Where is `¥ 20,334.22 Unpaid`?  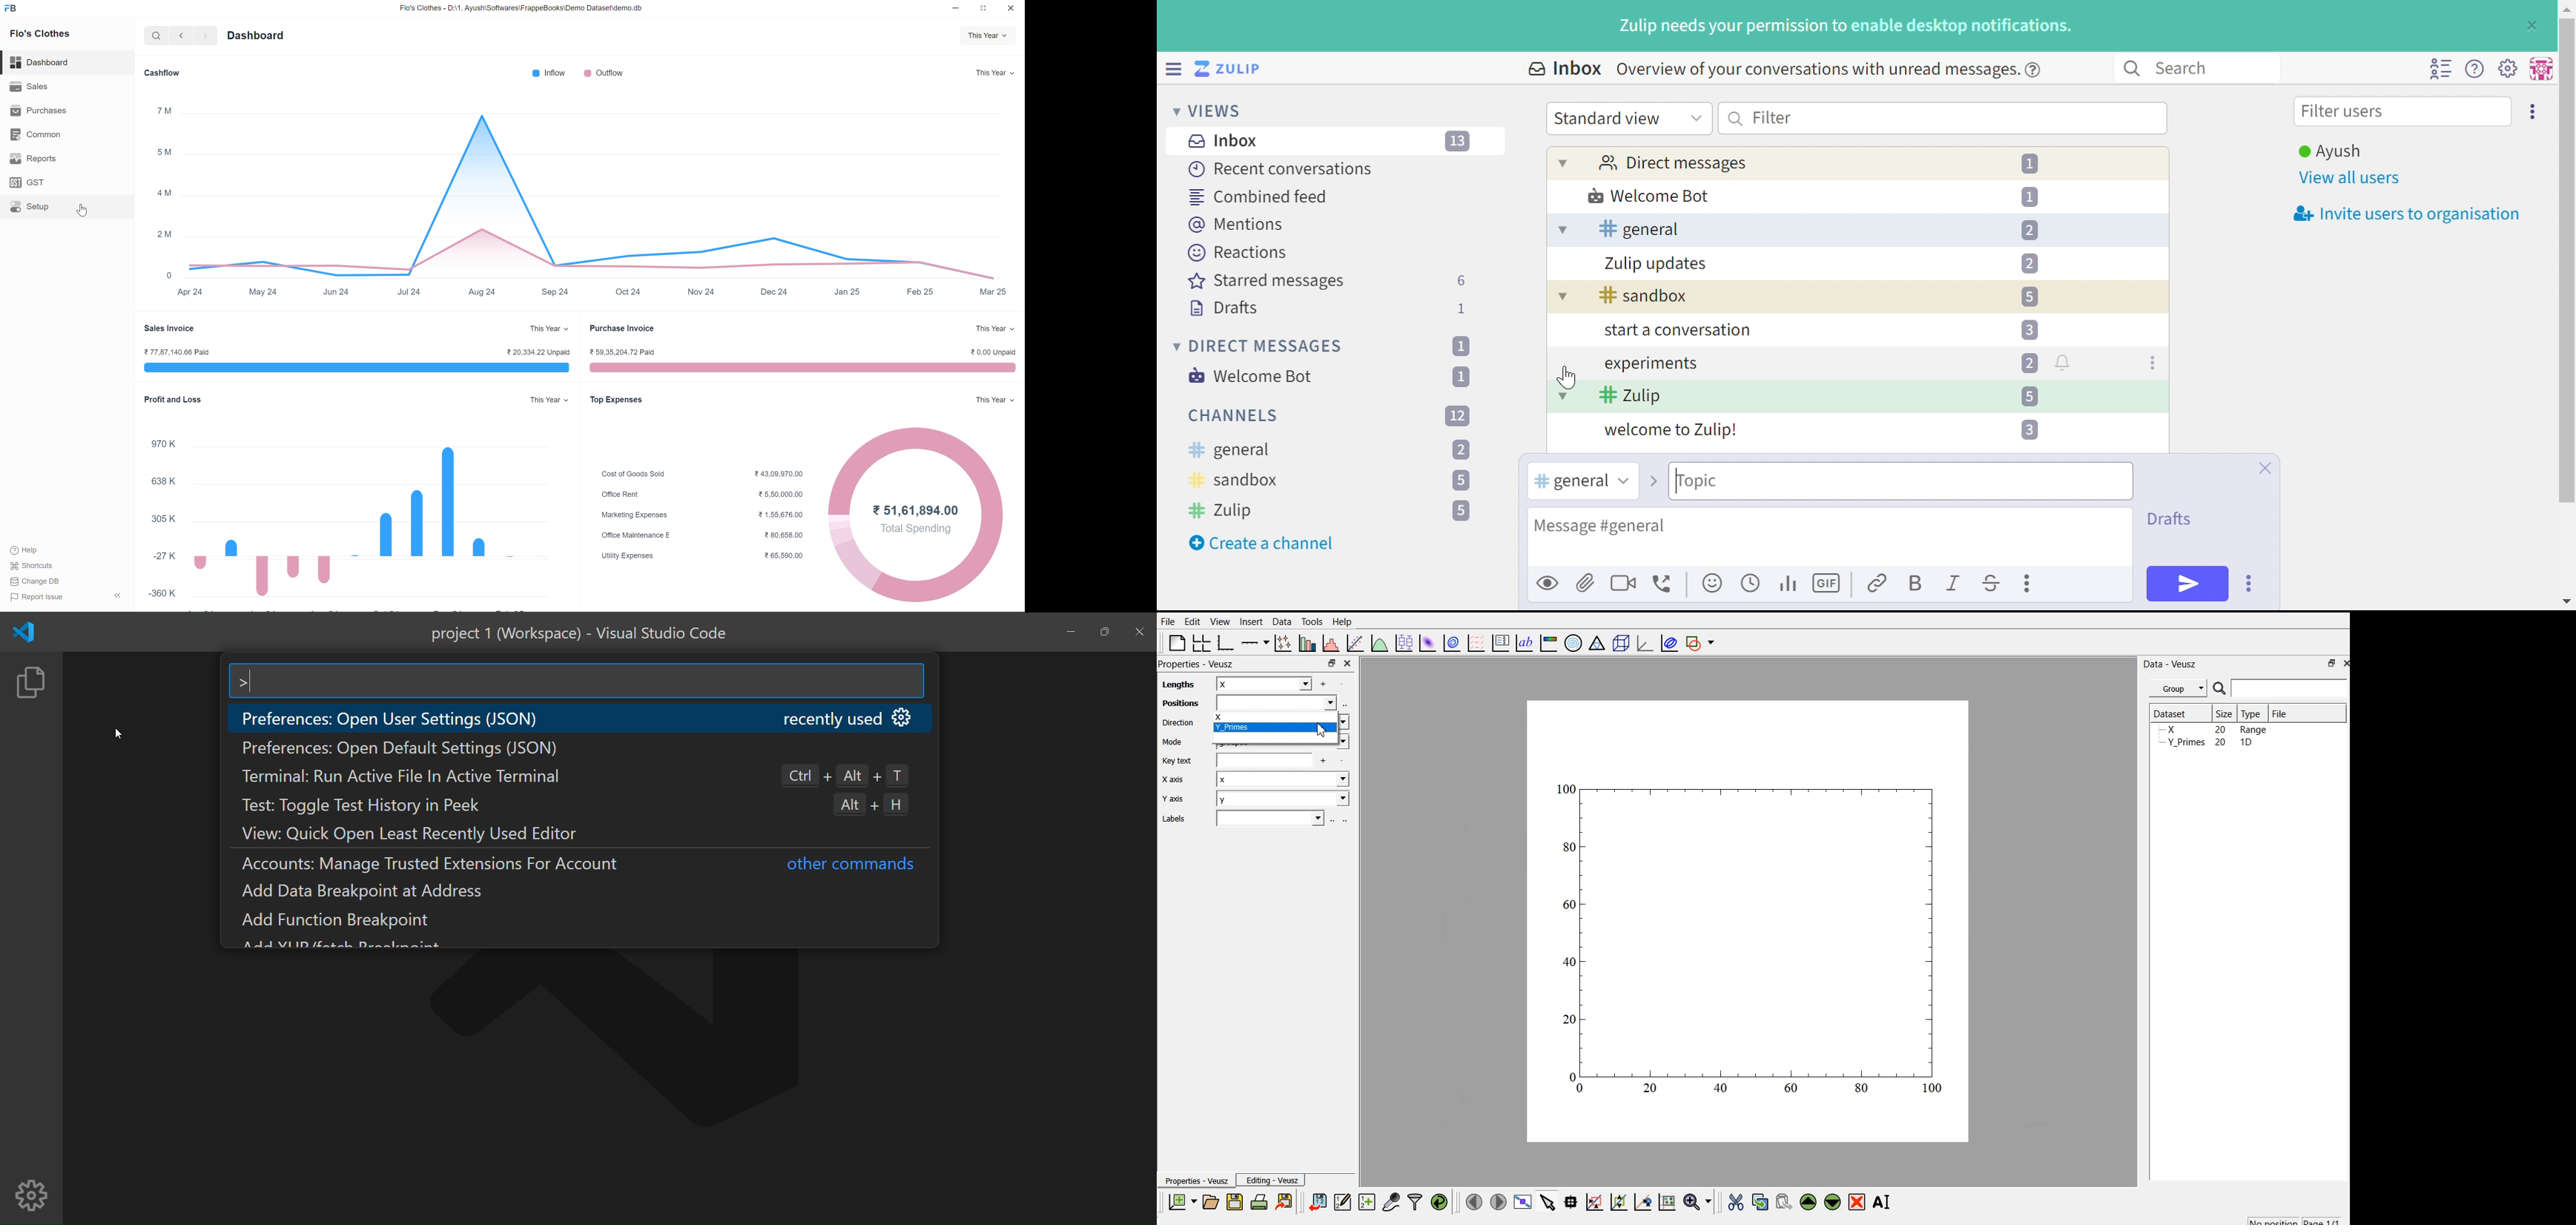 ¥ 20,334.22 Unpaid is located at coordinates (538, 352).